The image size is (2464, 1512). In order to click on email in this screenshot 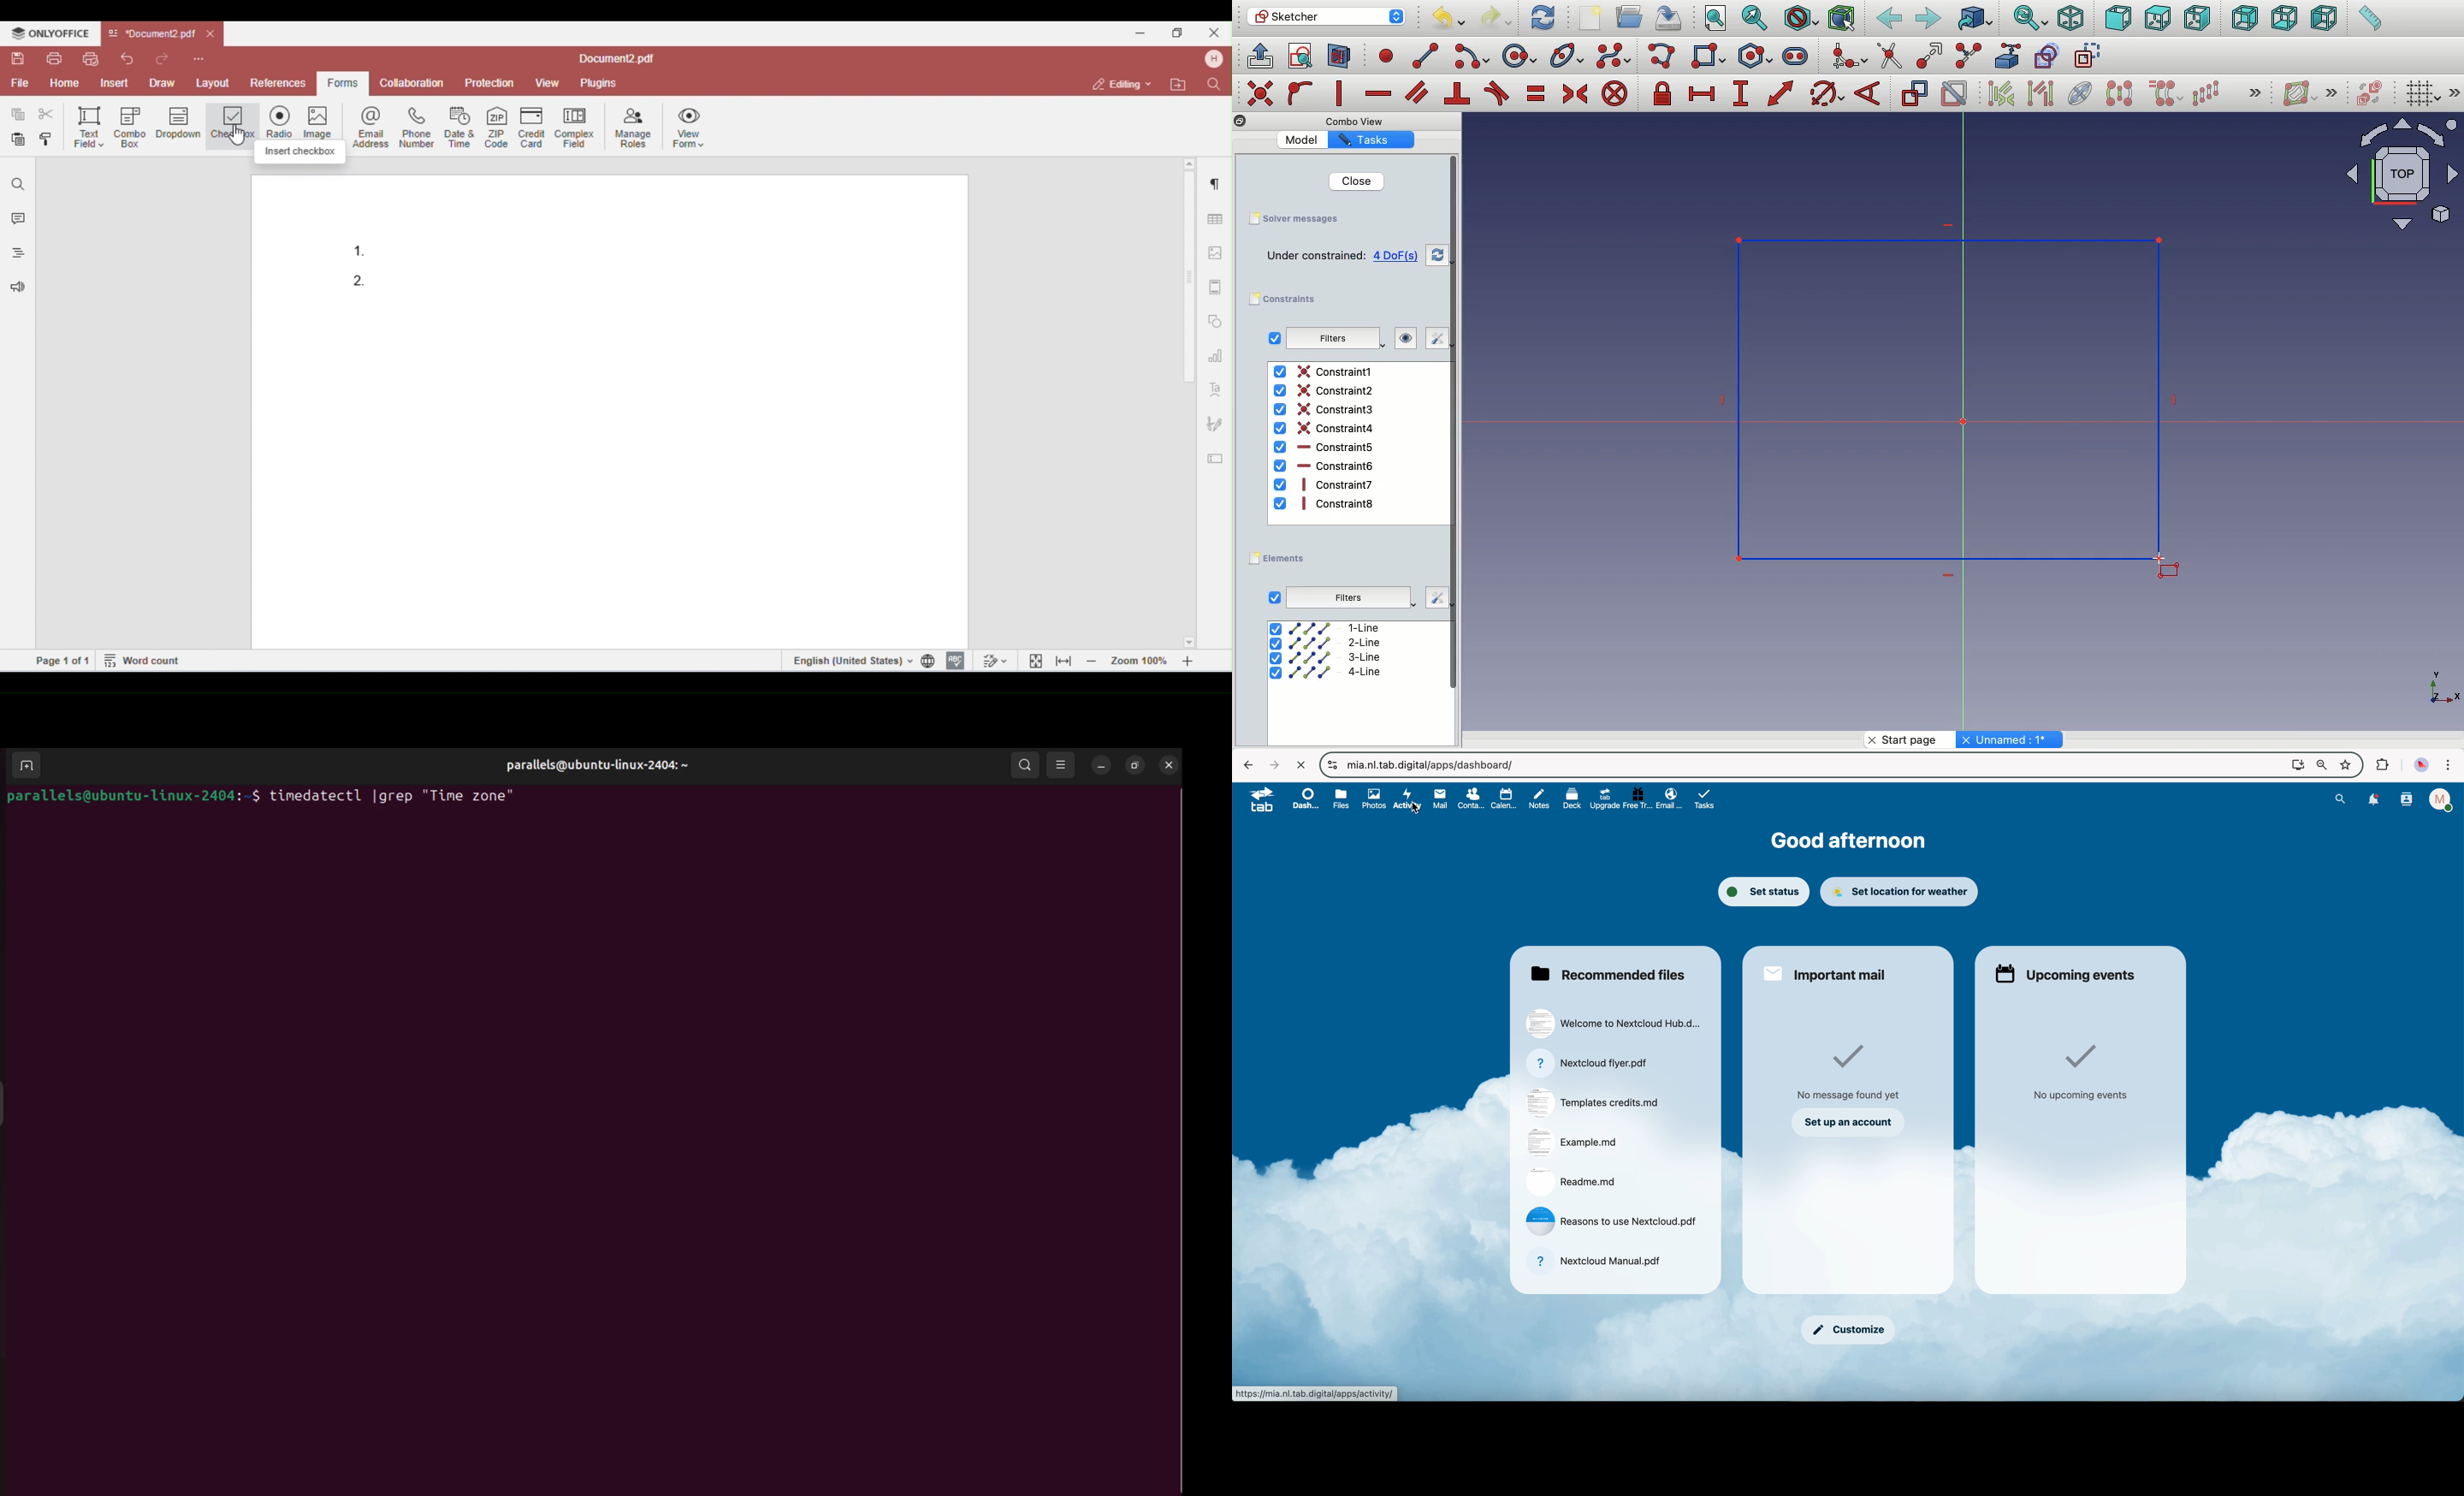, I will do `click(1670, 799)`.